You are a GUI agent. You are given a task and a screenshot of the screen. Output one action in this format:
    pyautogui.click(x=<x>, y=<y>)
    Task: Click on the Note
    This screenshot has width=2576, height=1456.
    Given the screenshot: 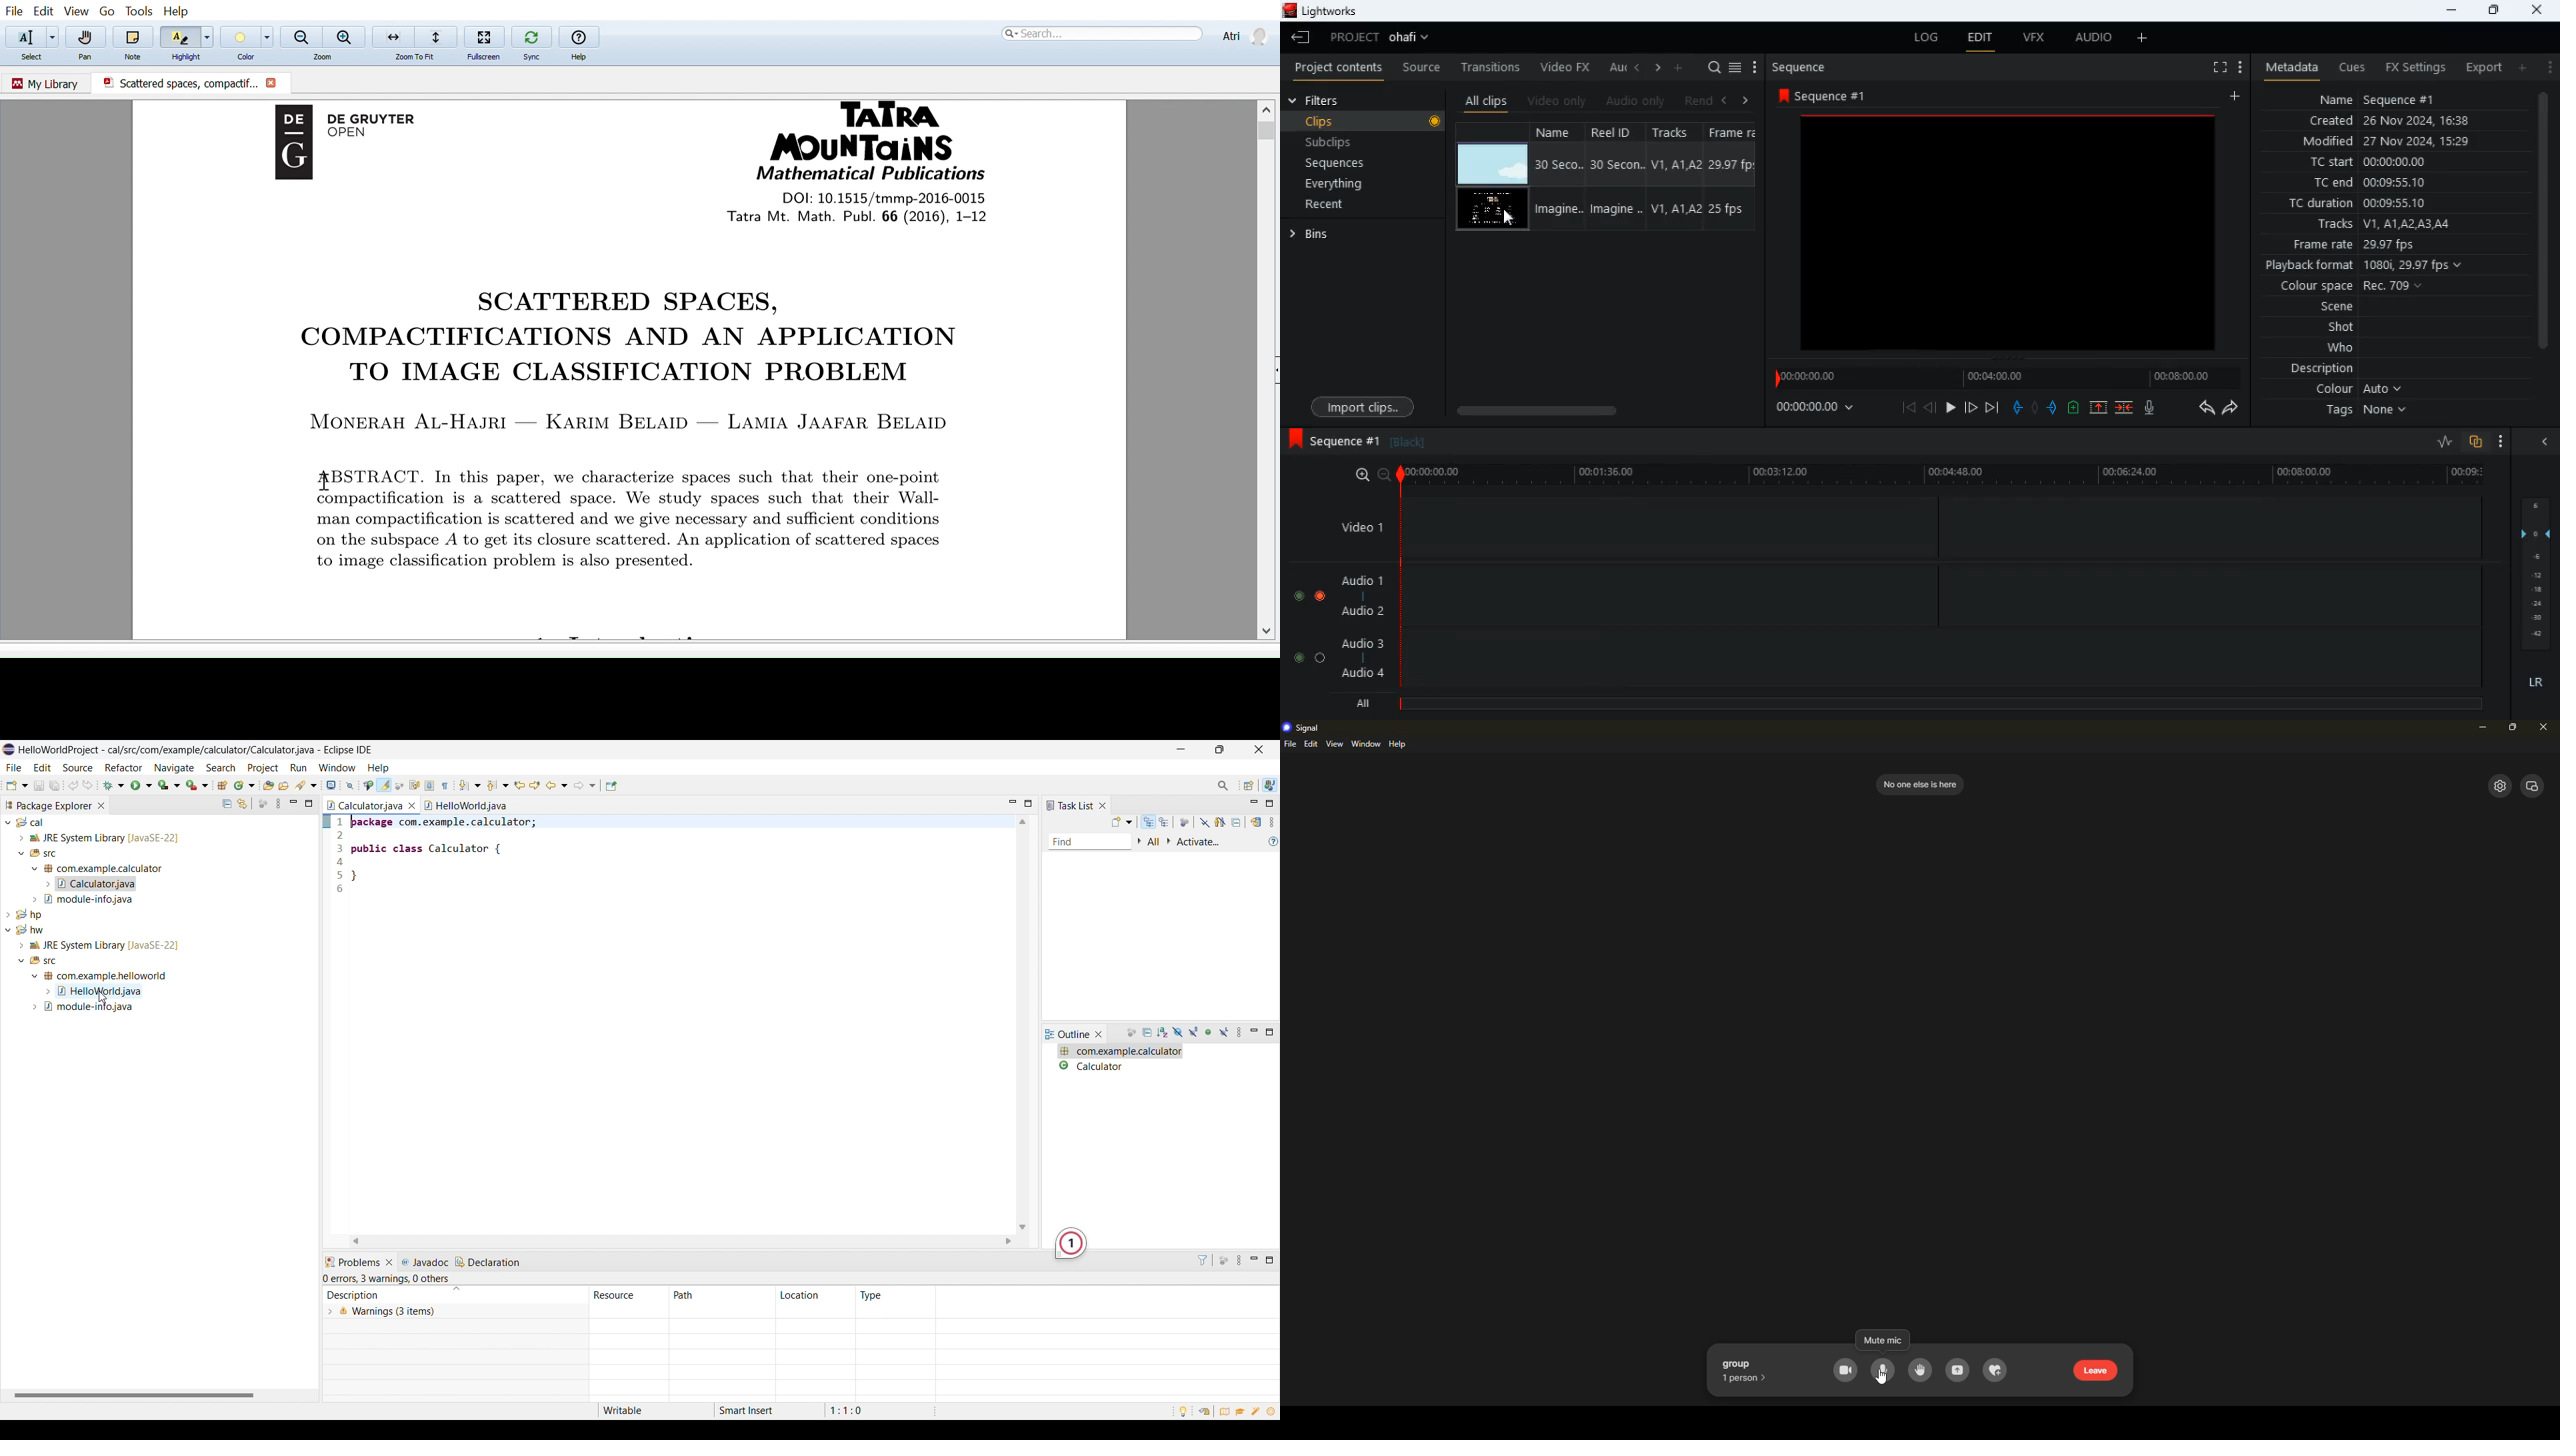 What is the action you would take?
    pyautogui.click(x=135, y=55)
    